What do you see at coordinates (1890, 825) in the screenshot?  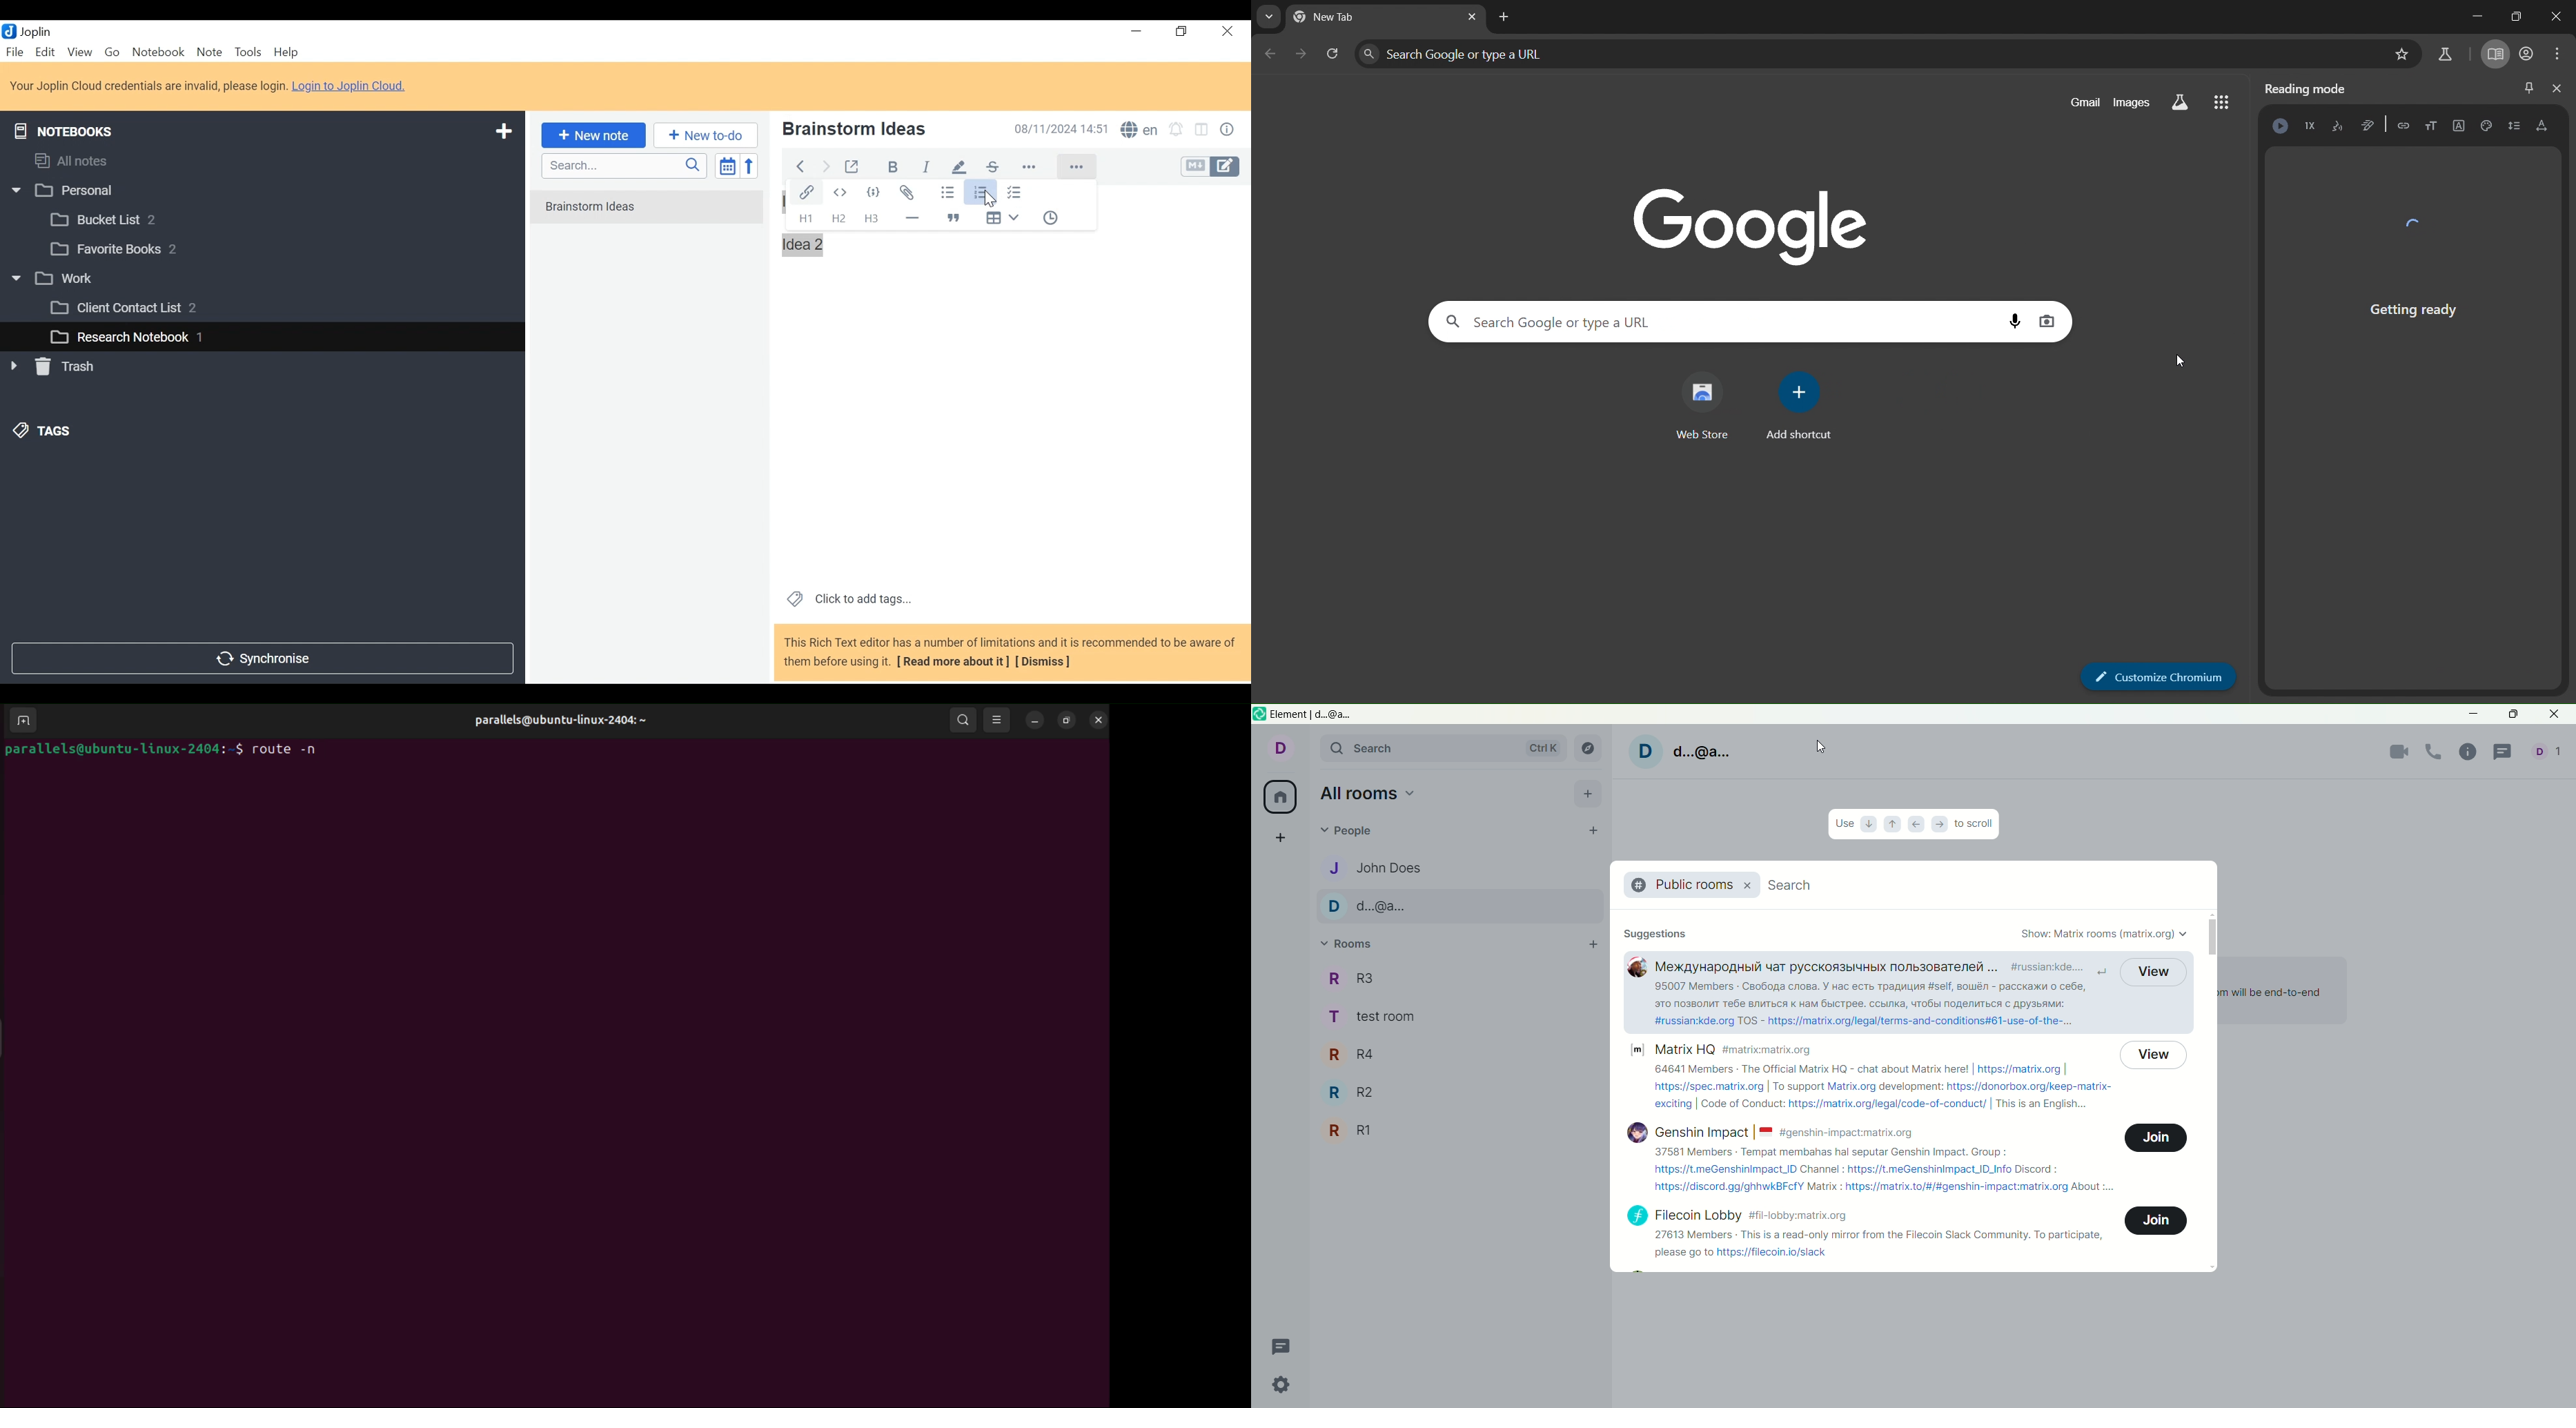 I see `up arrow` at bounding box center [1890, 825].